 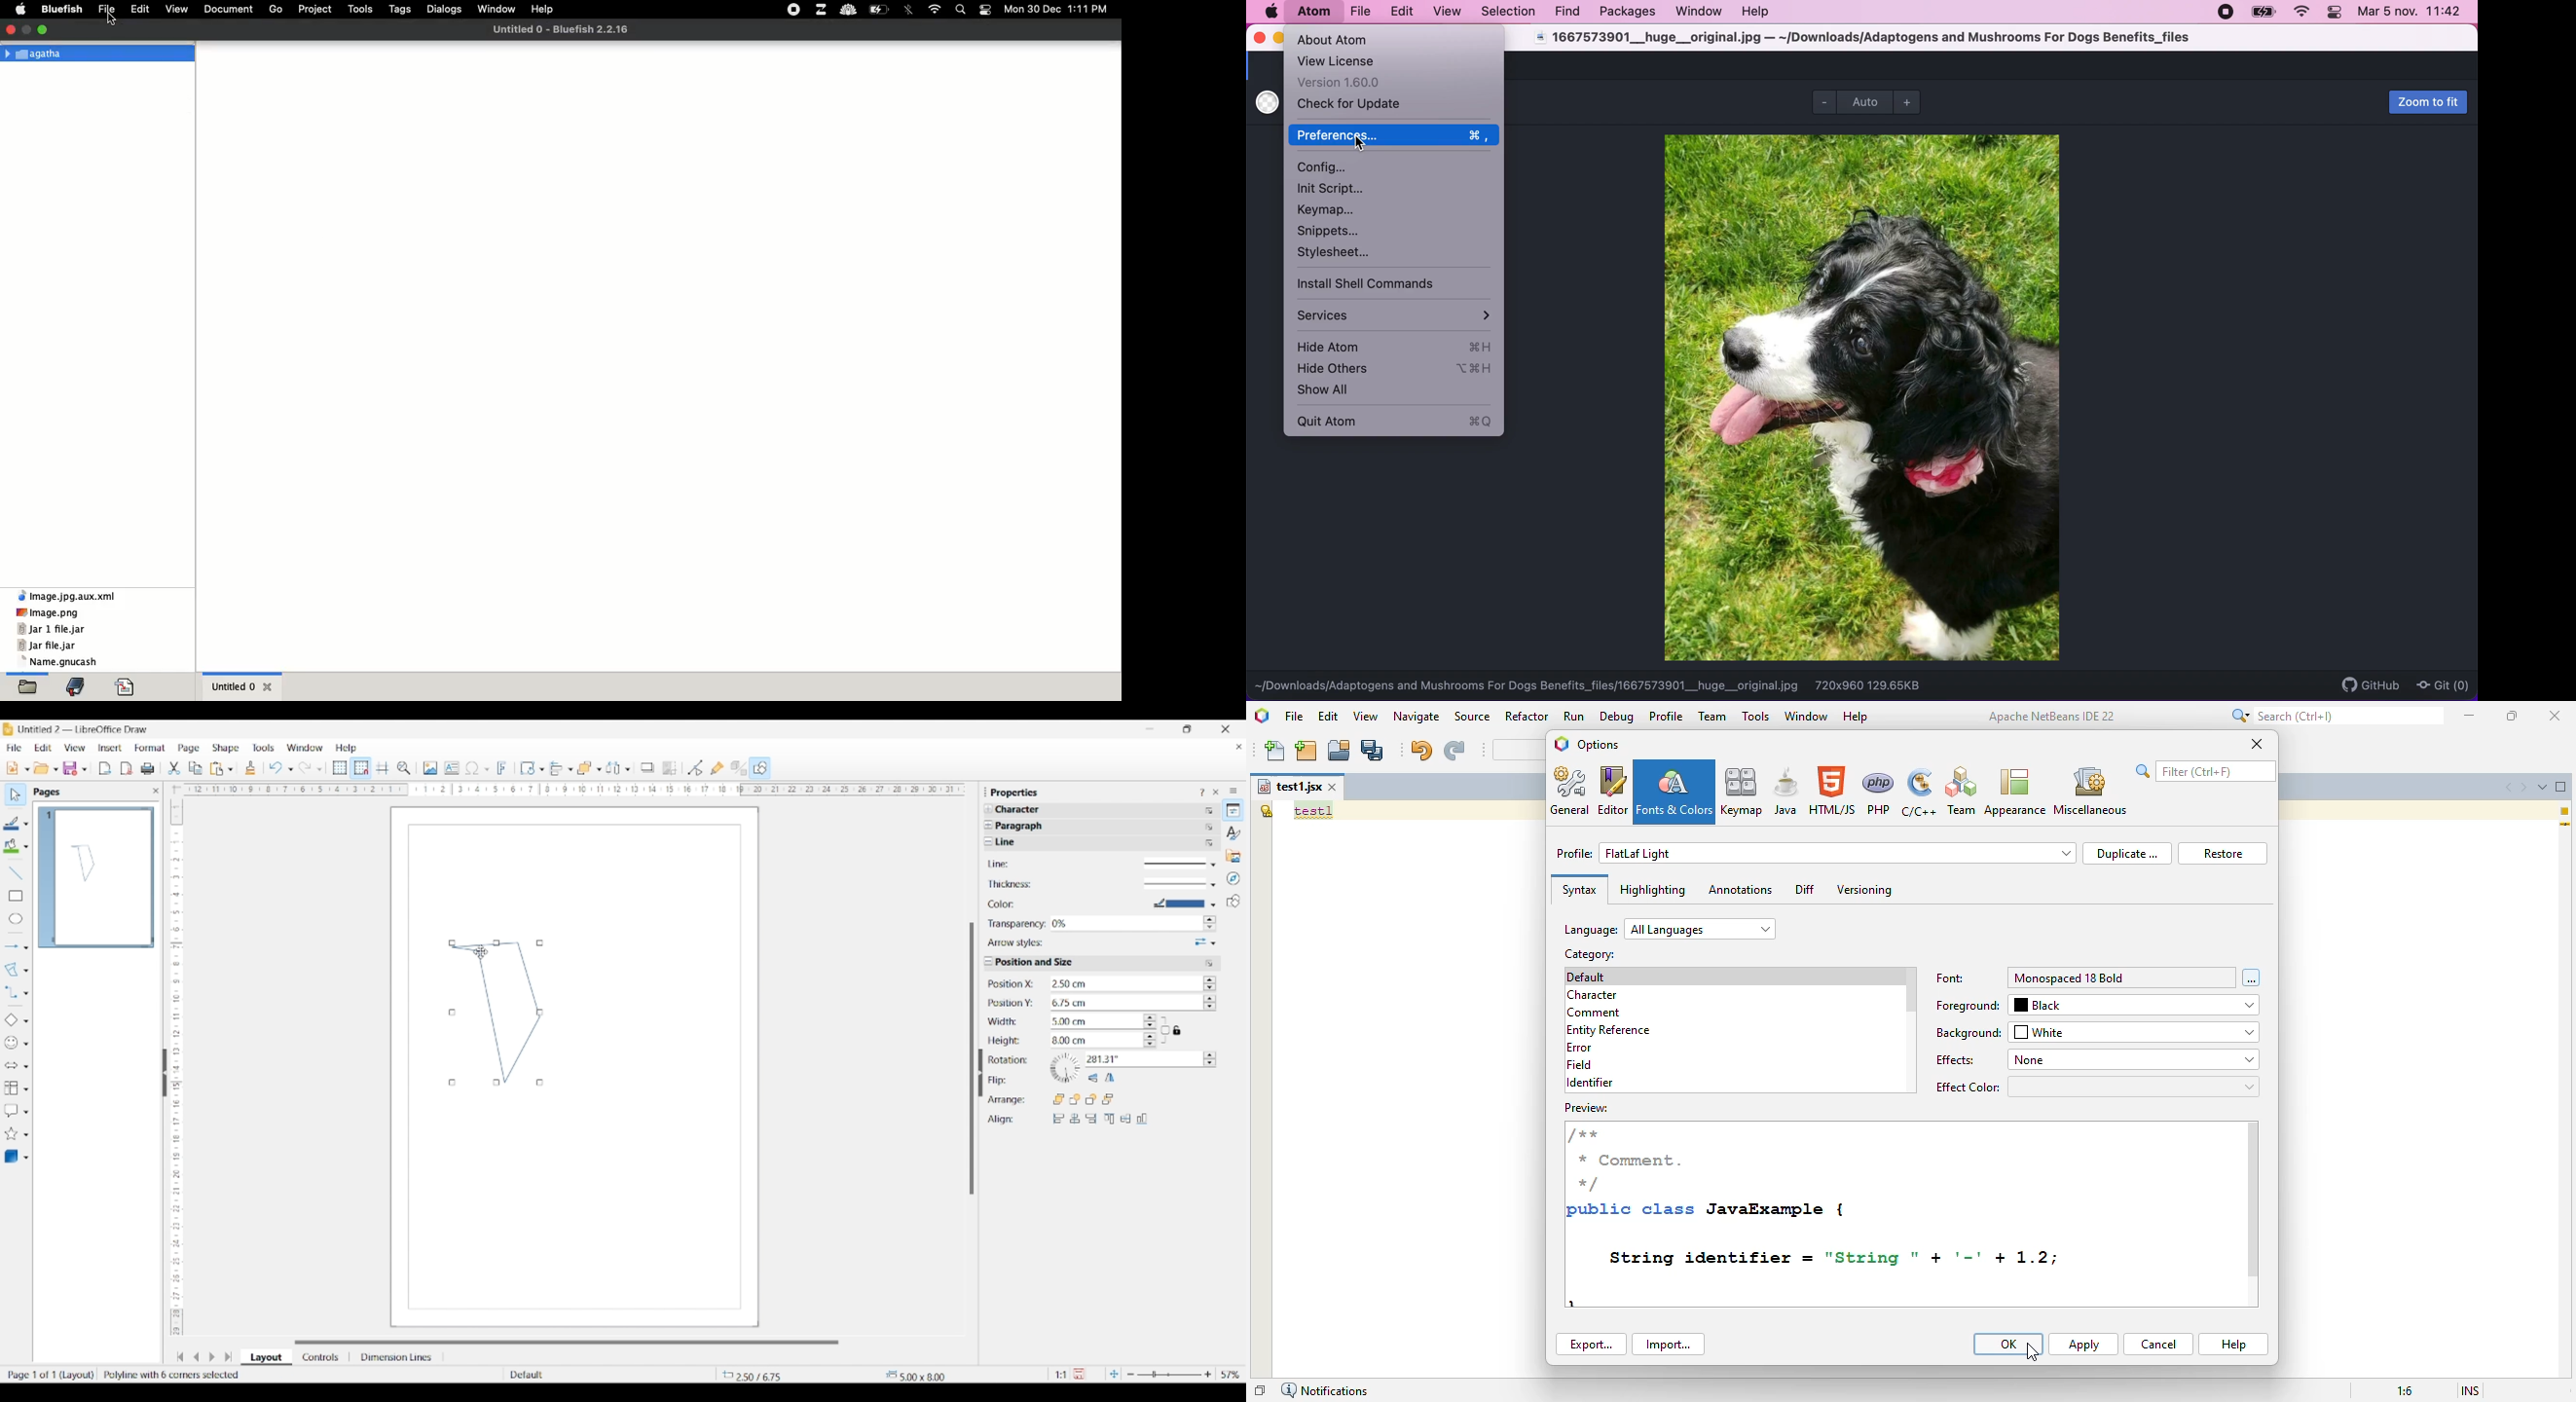 What do you see at coordinates (28, 27) in the screenshot?
I see `full screen` at bounding box center [28, 27].